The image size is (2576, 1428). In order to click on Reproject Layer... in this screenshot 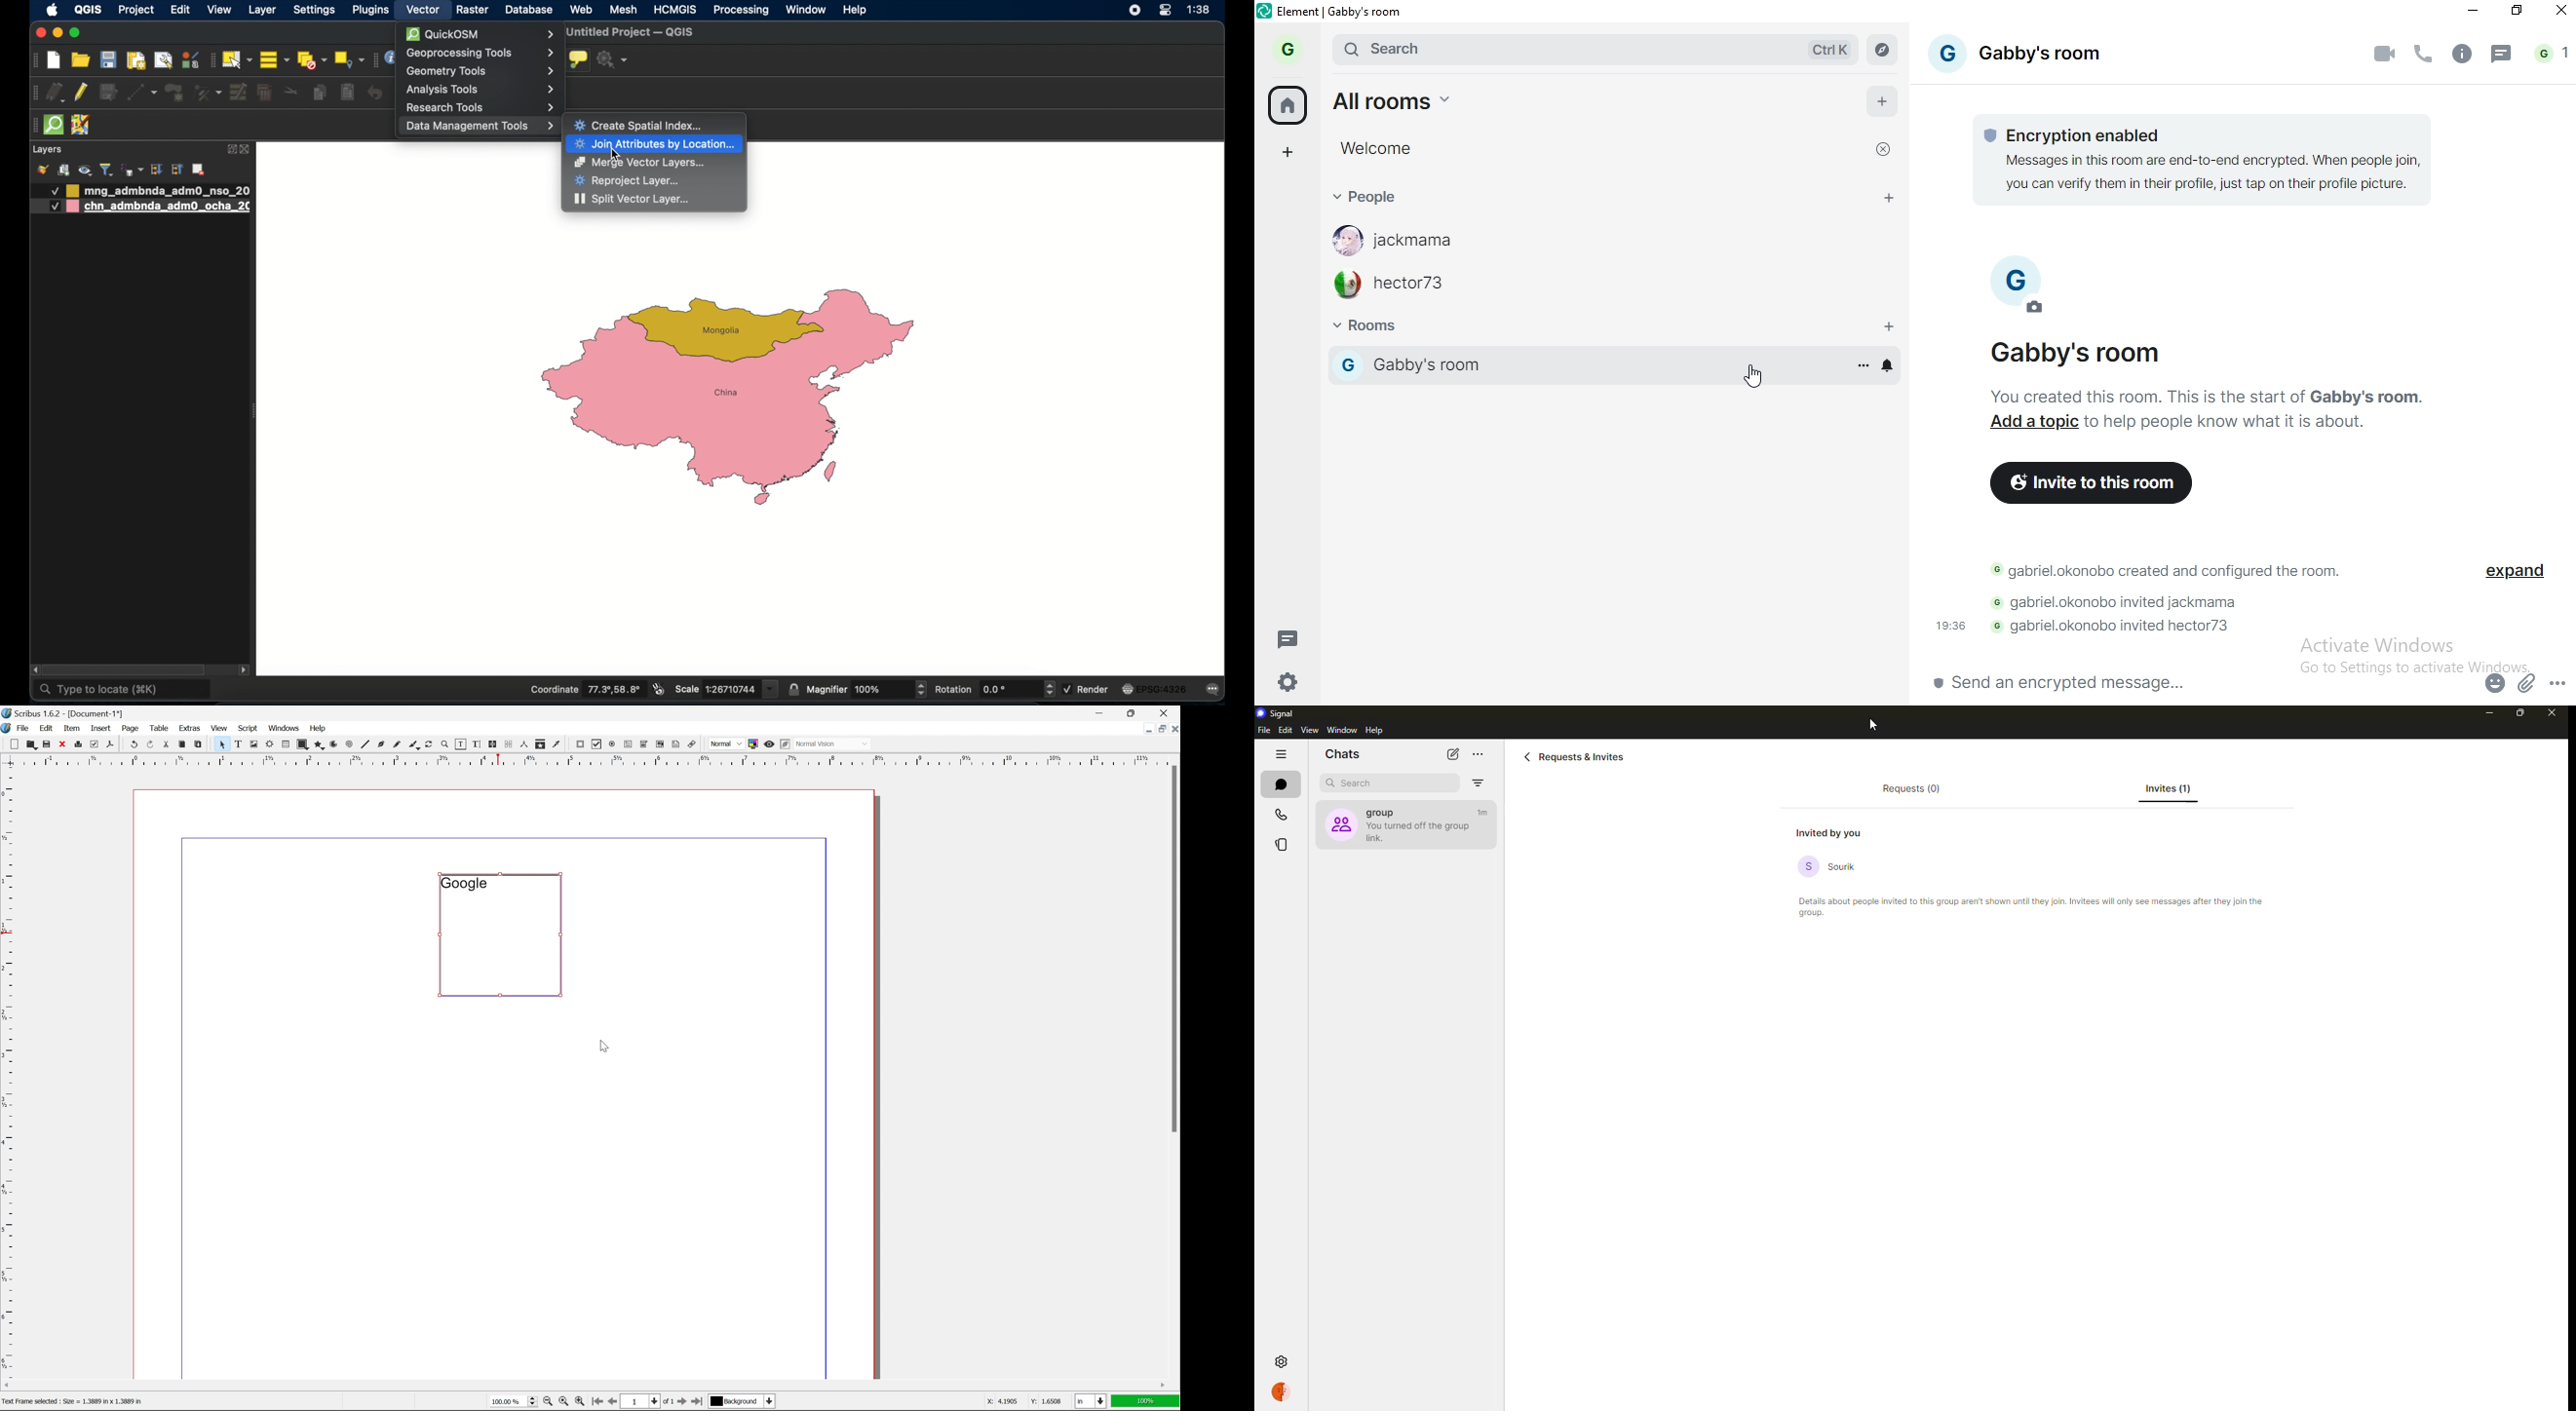, I will do `click(631, 182)`.